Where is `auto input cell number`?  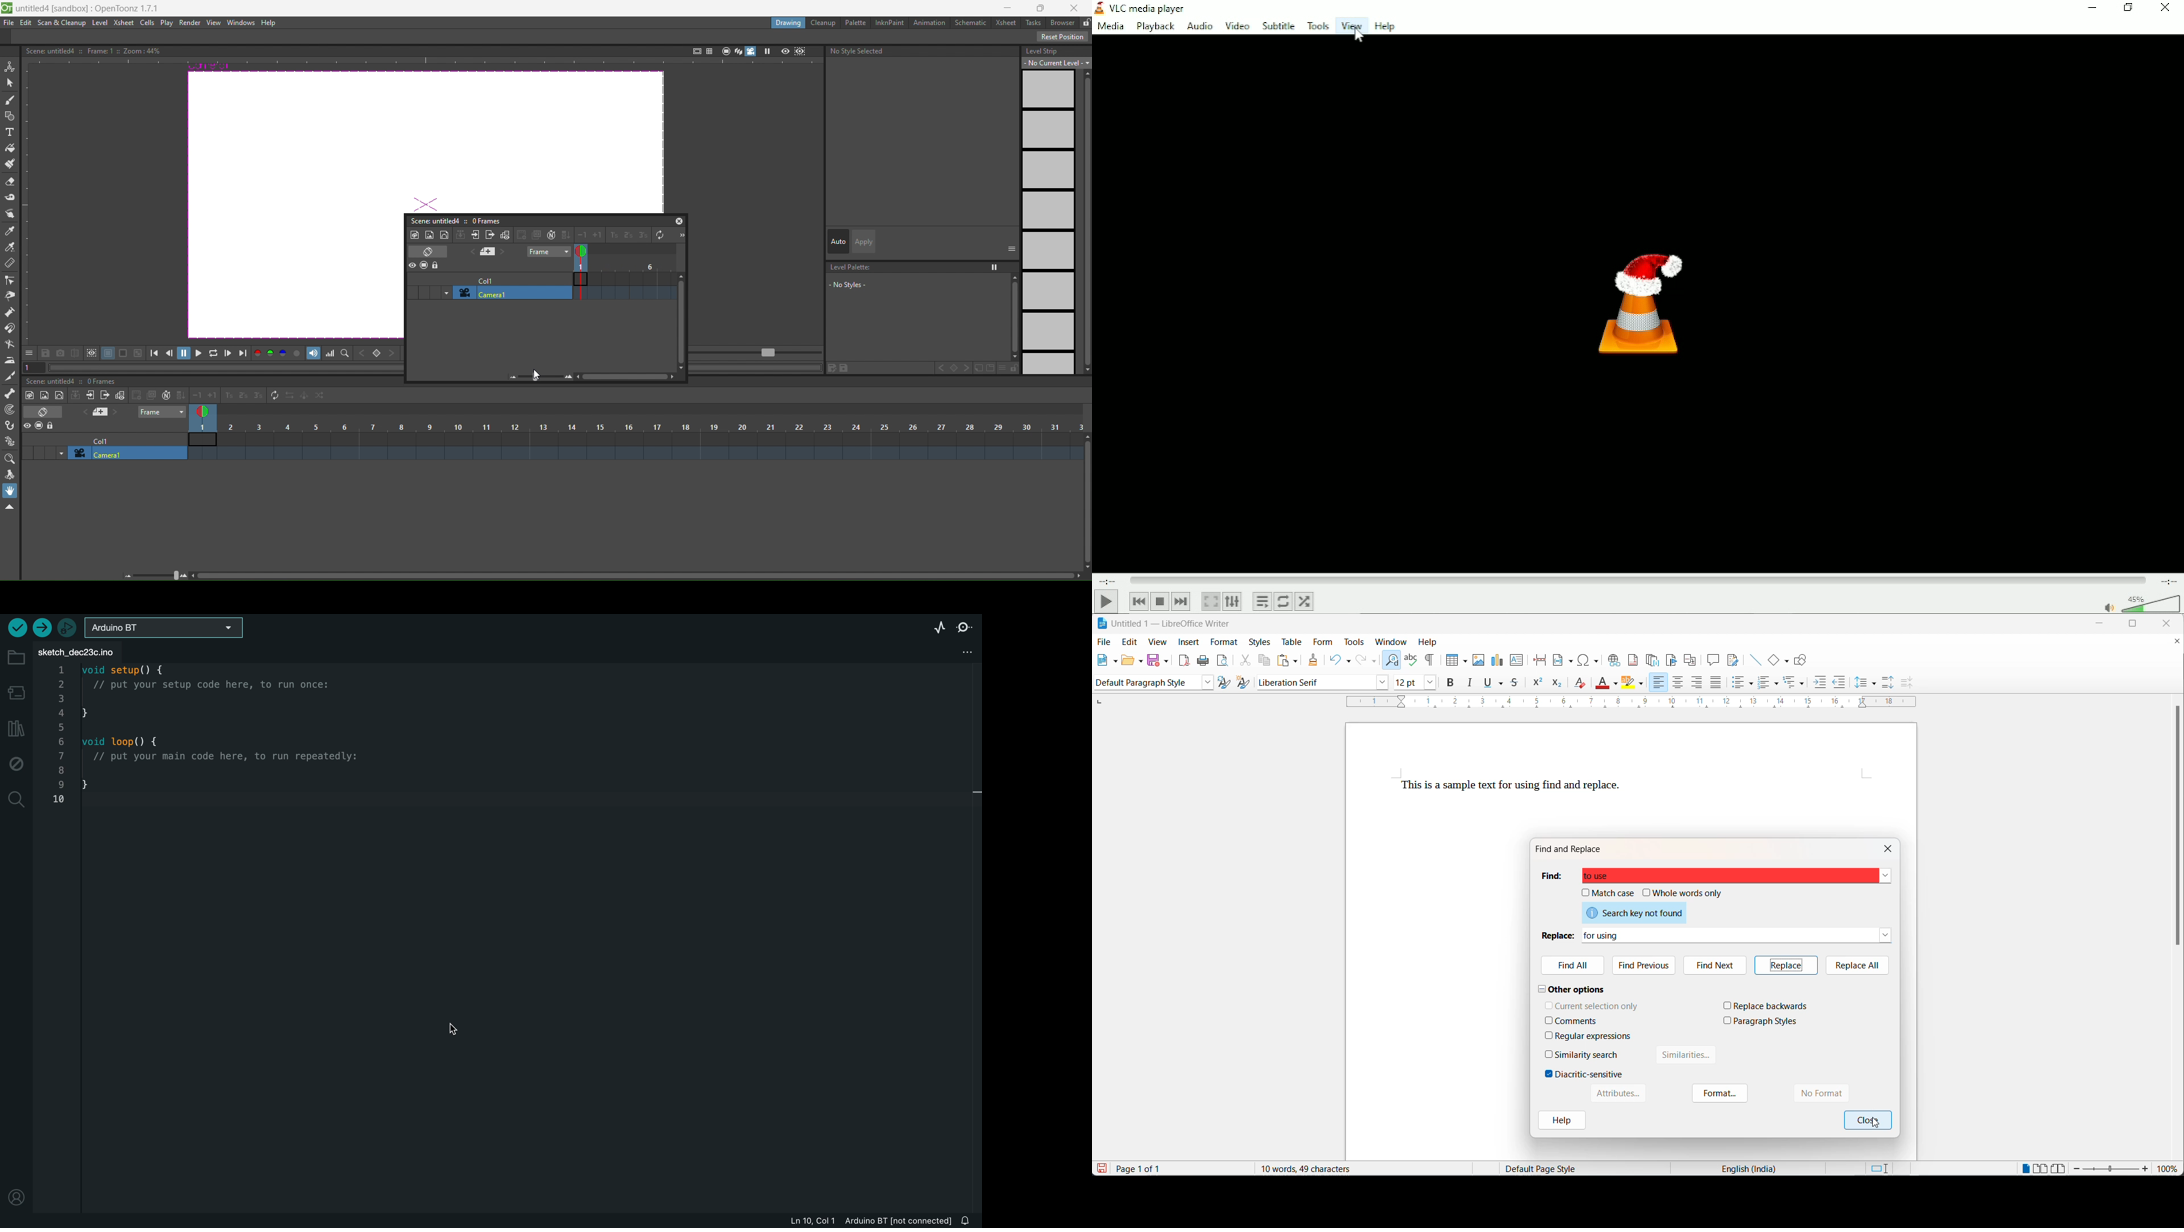
auto input cell number is located at coordinates (550, 235).